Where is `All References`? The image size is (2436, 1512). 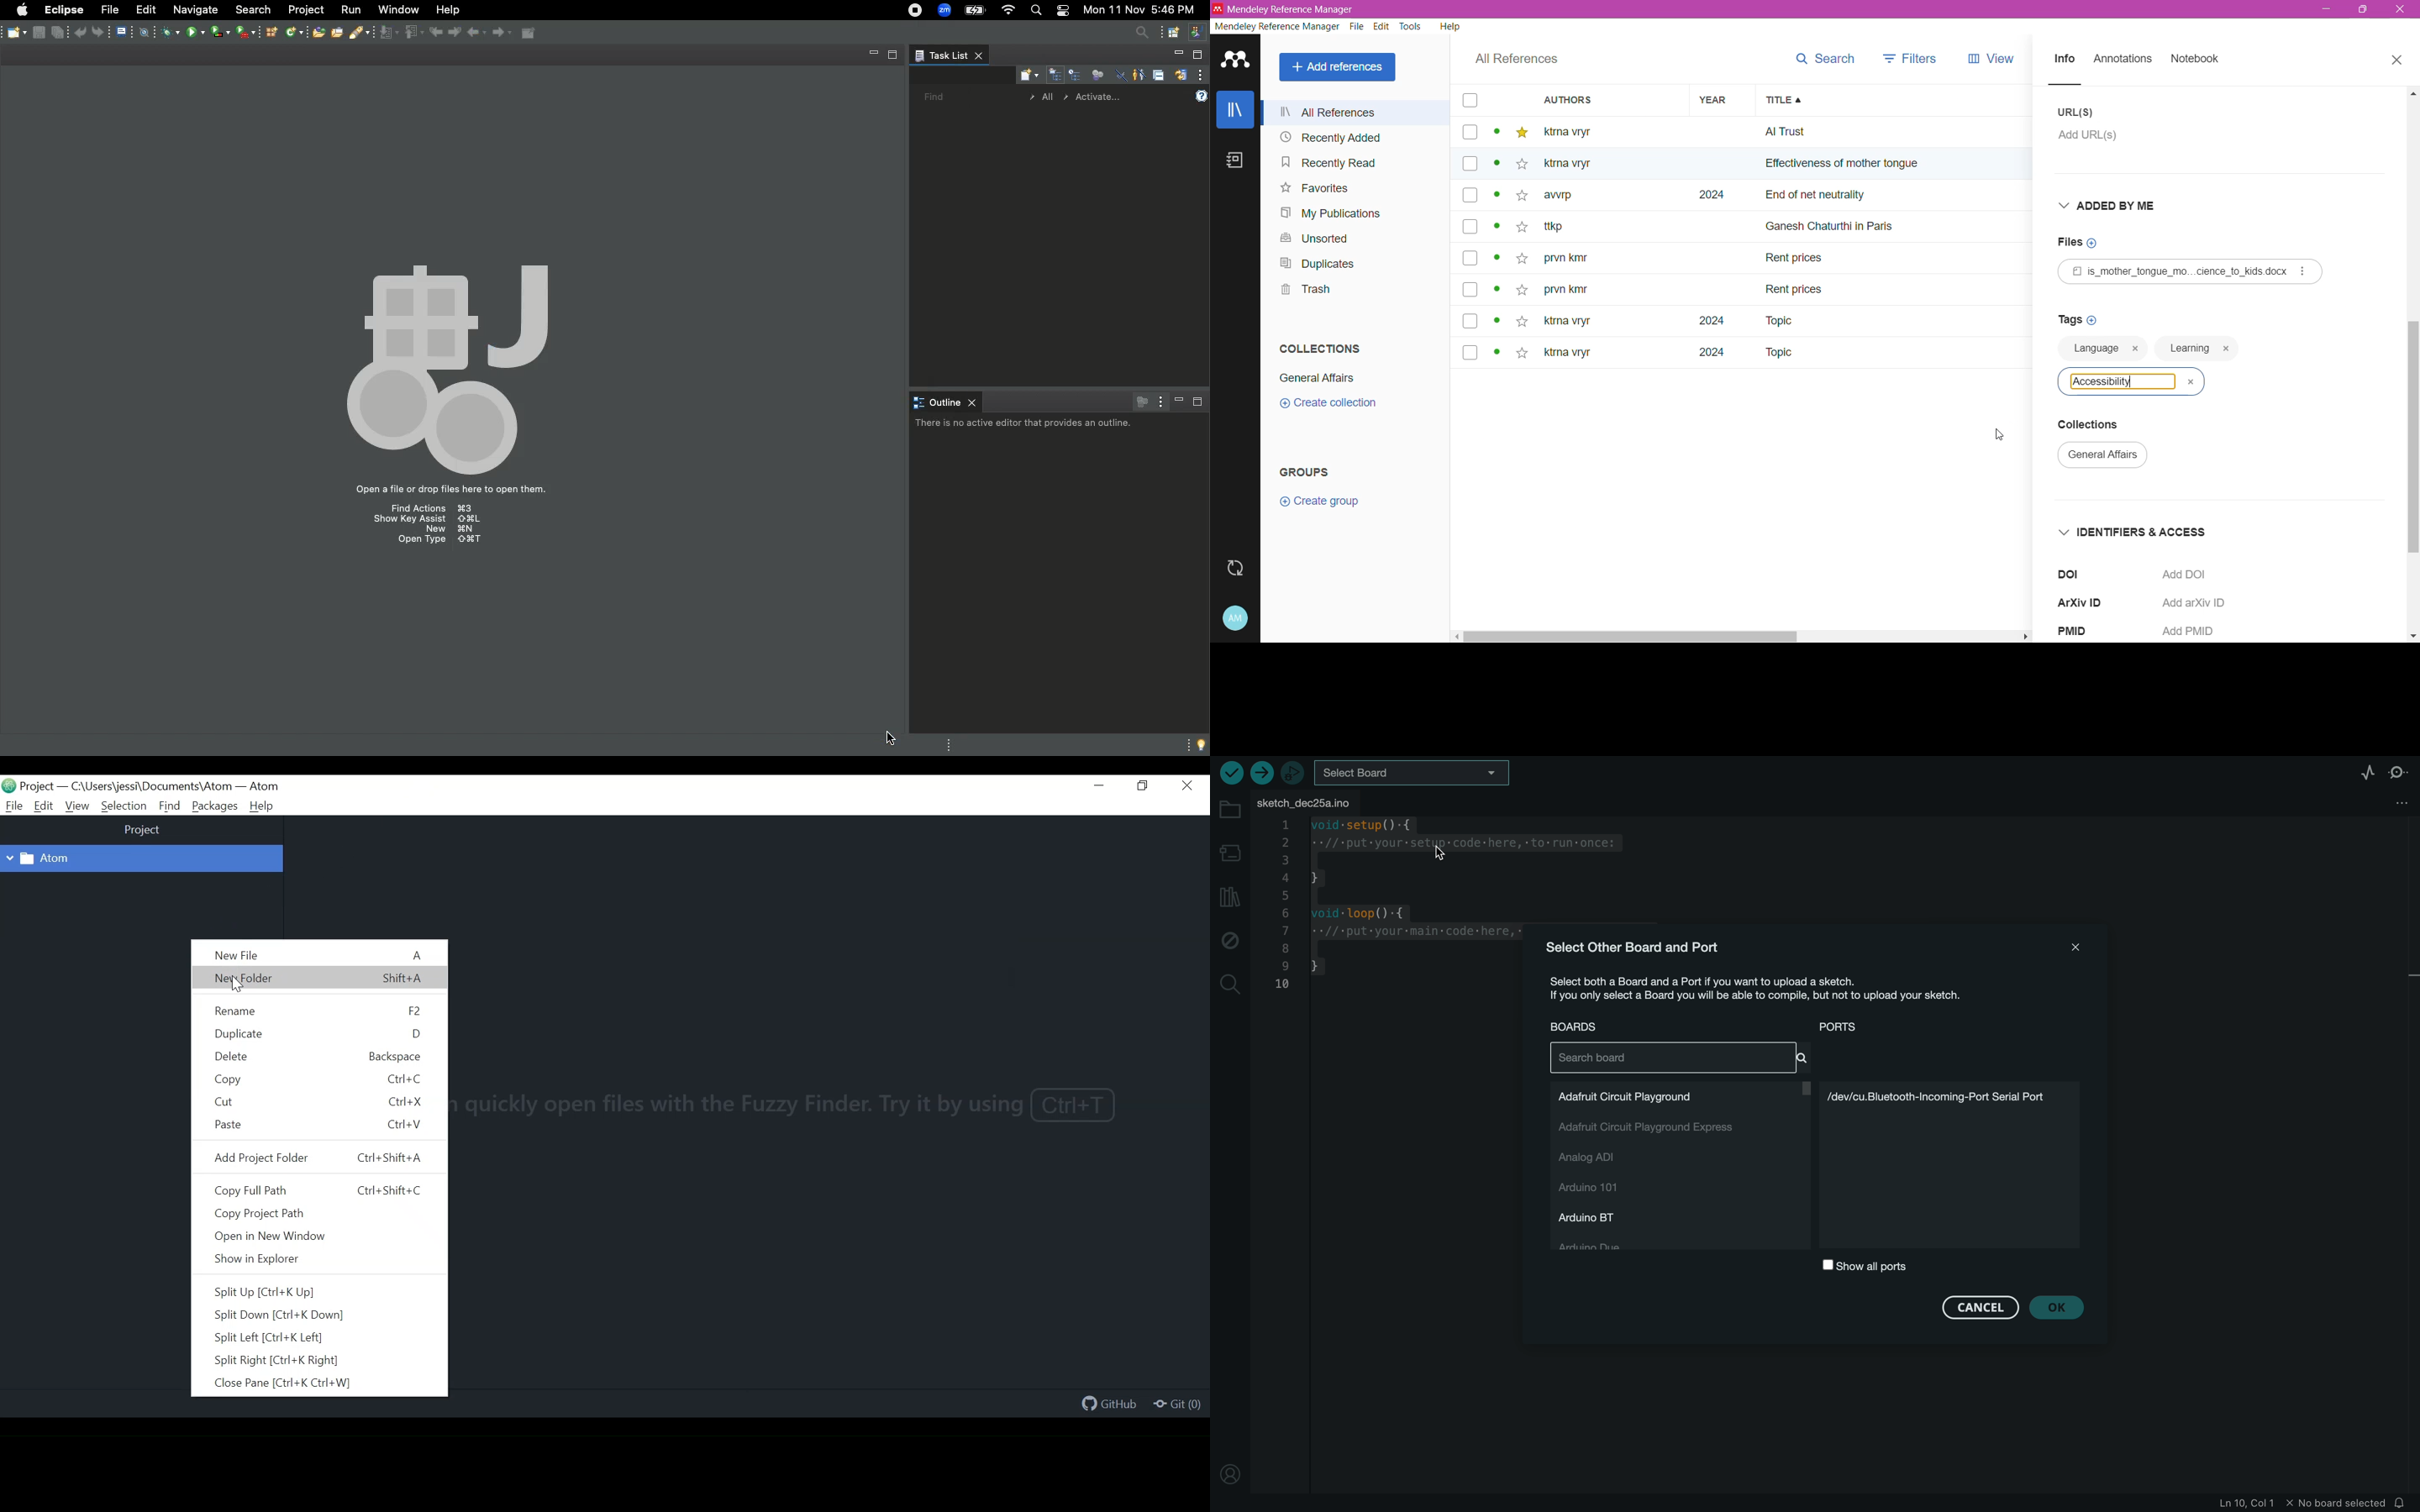
All References is located at coordinates (1356, 112).